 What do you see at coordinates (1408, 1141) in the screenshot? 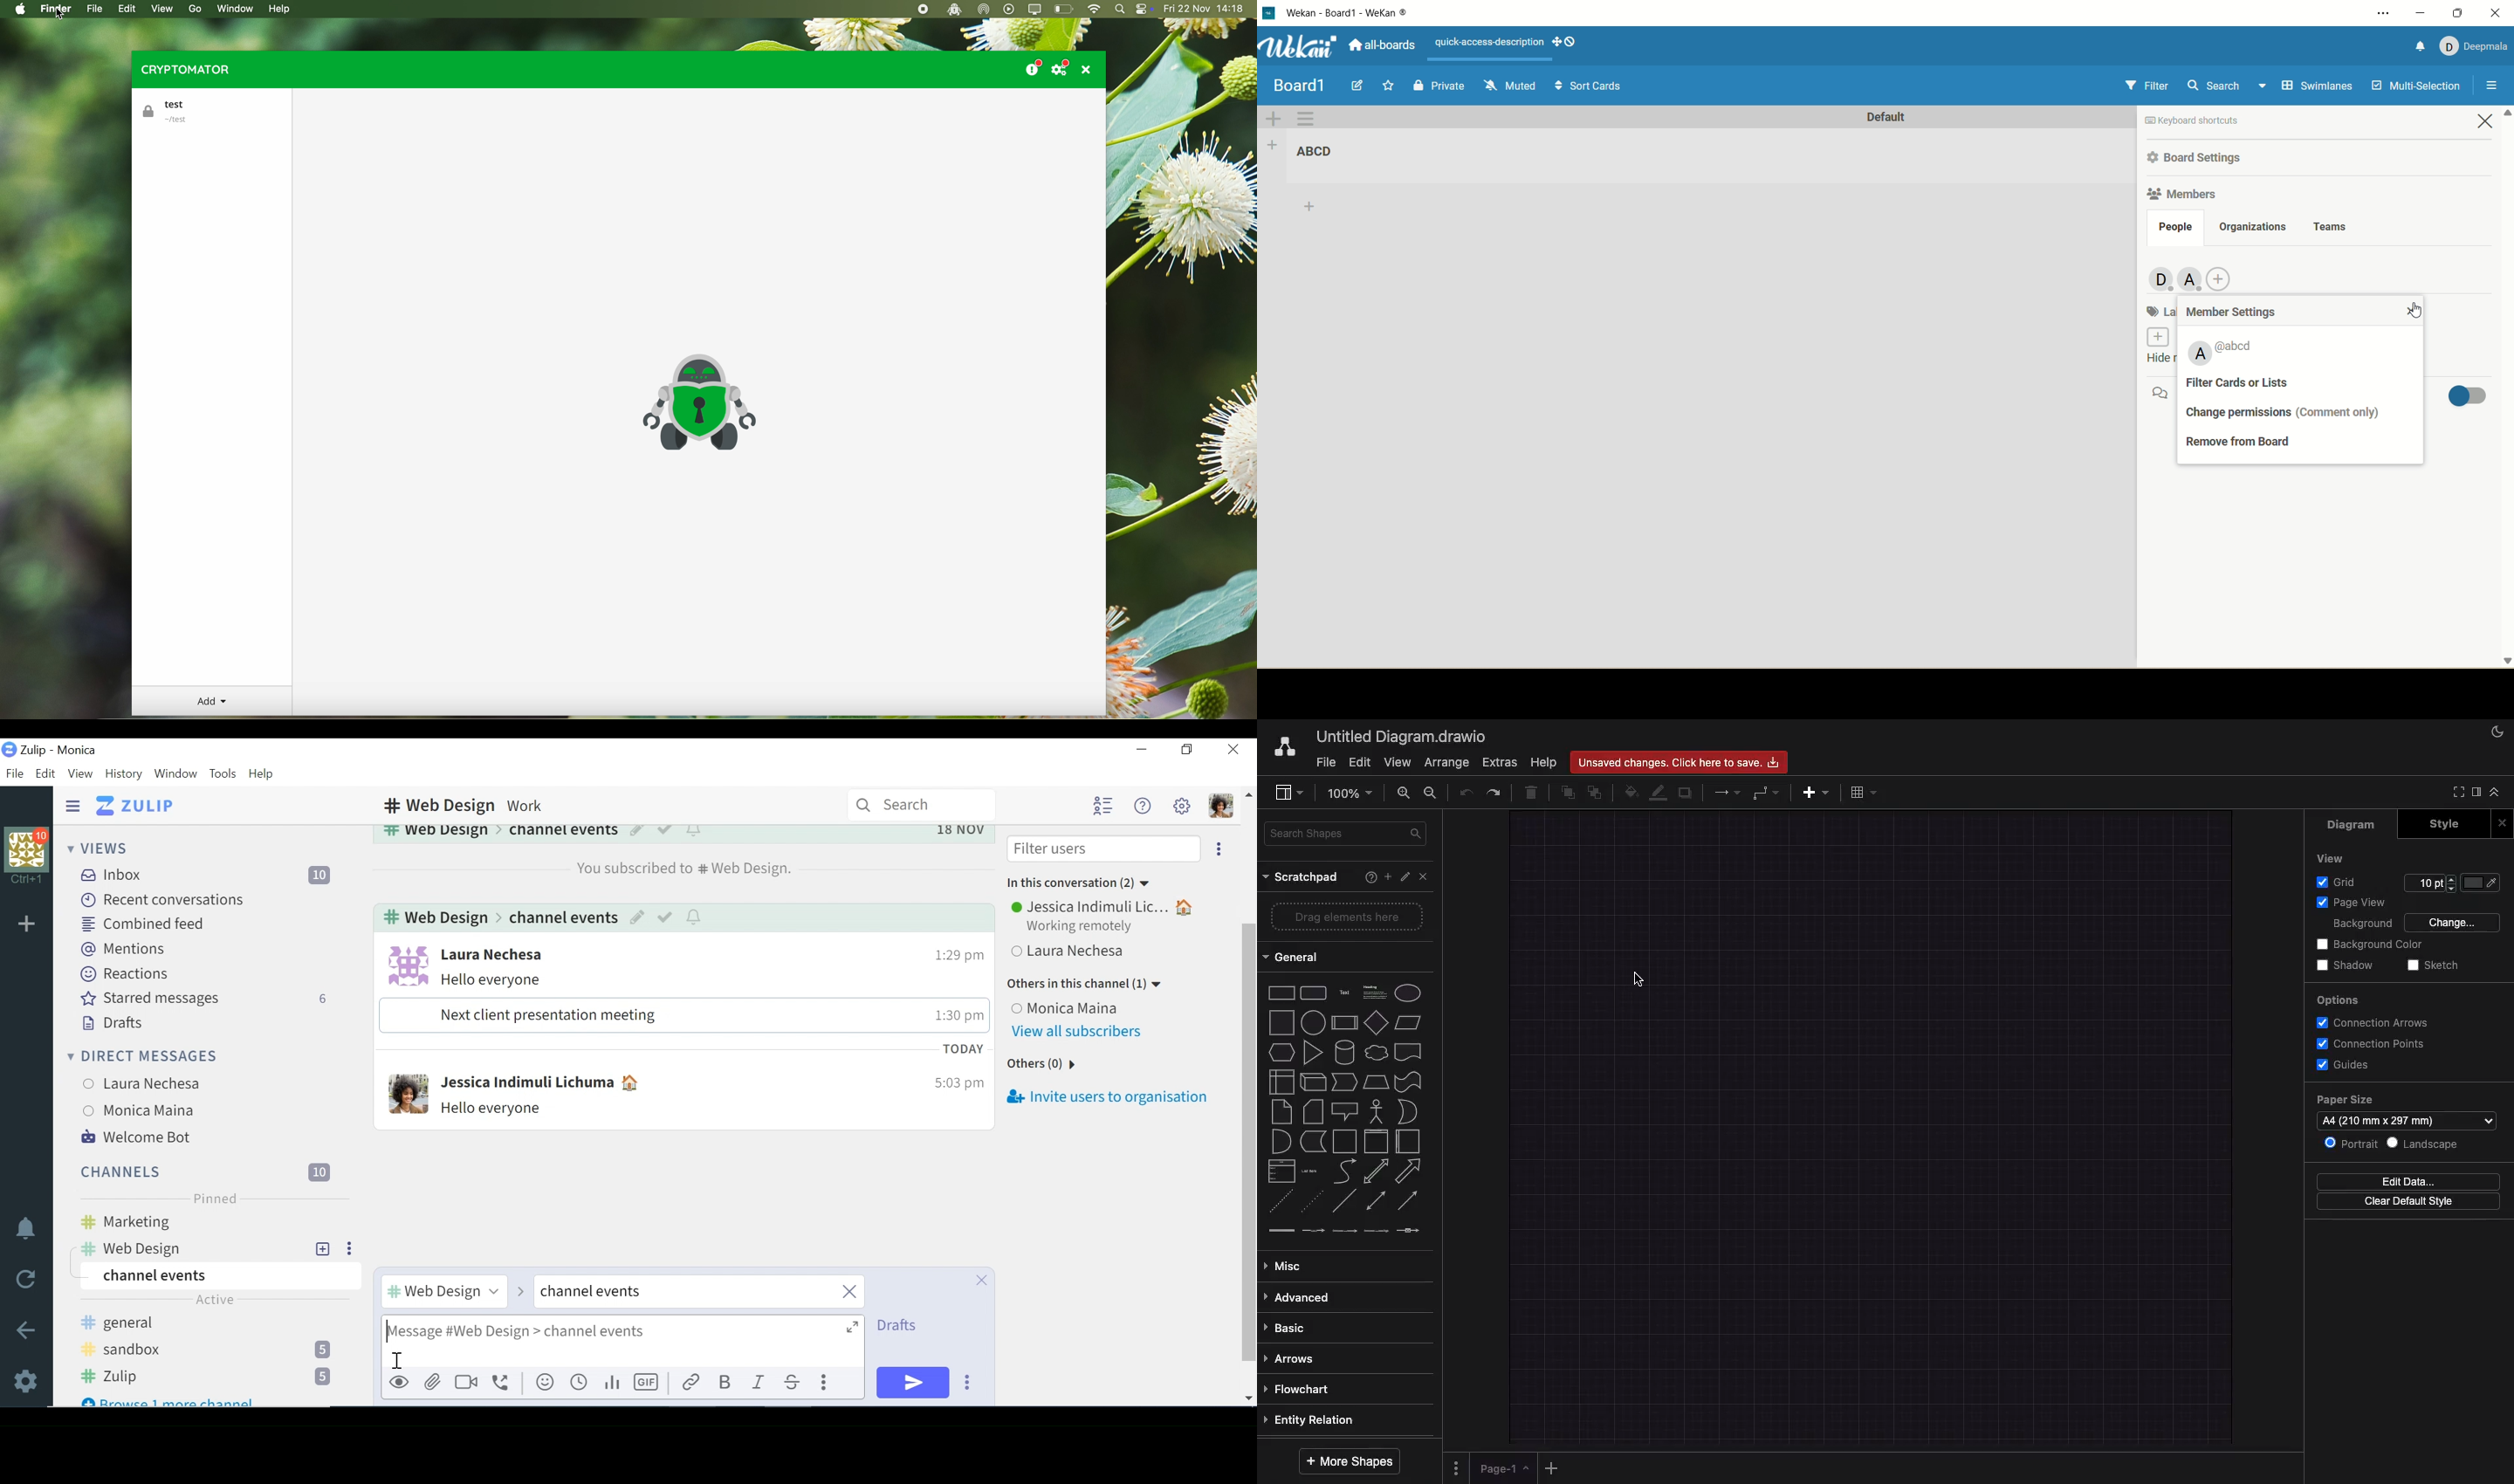
I see `horizontal container` at bounding box center [1408, 1141].